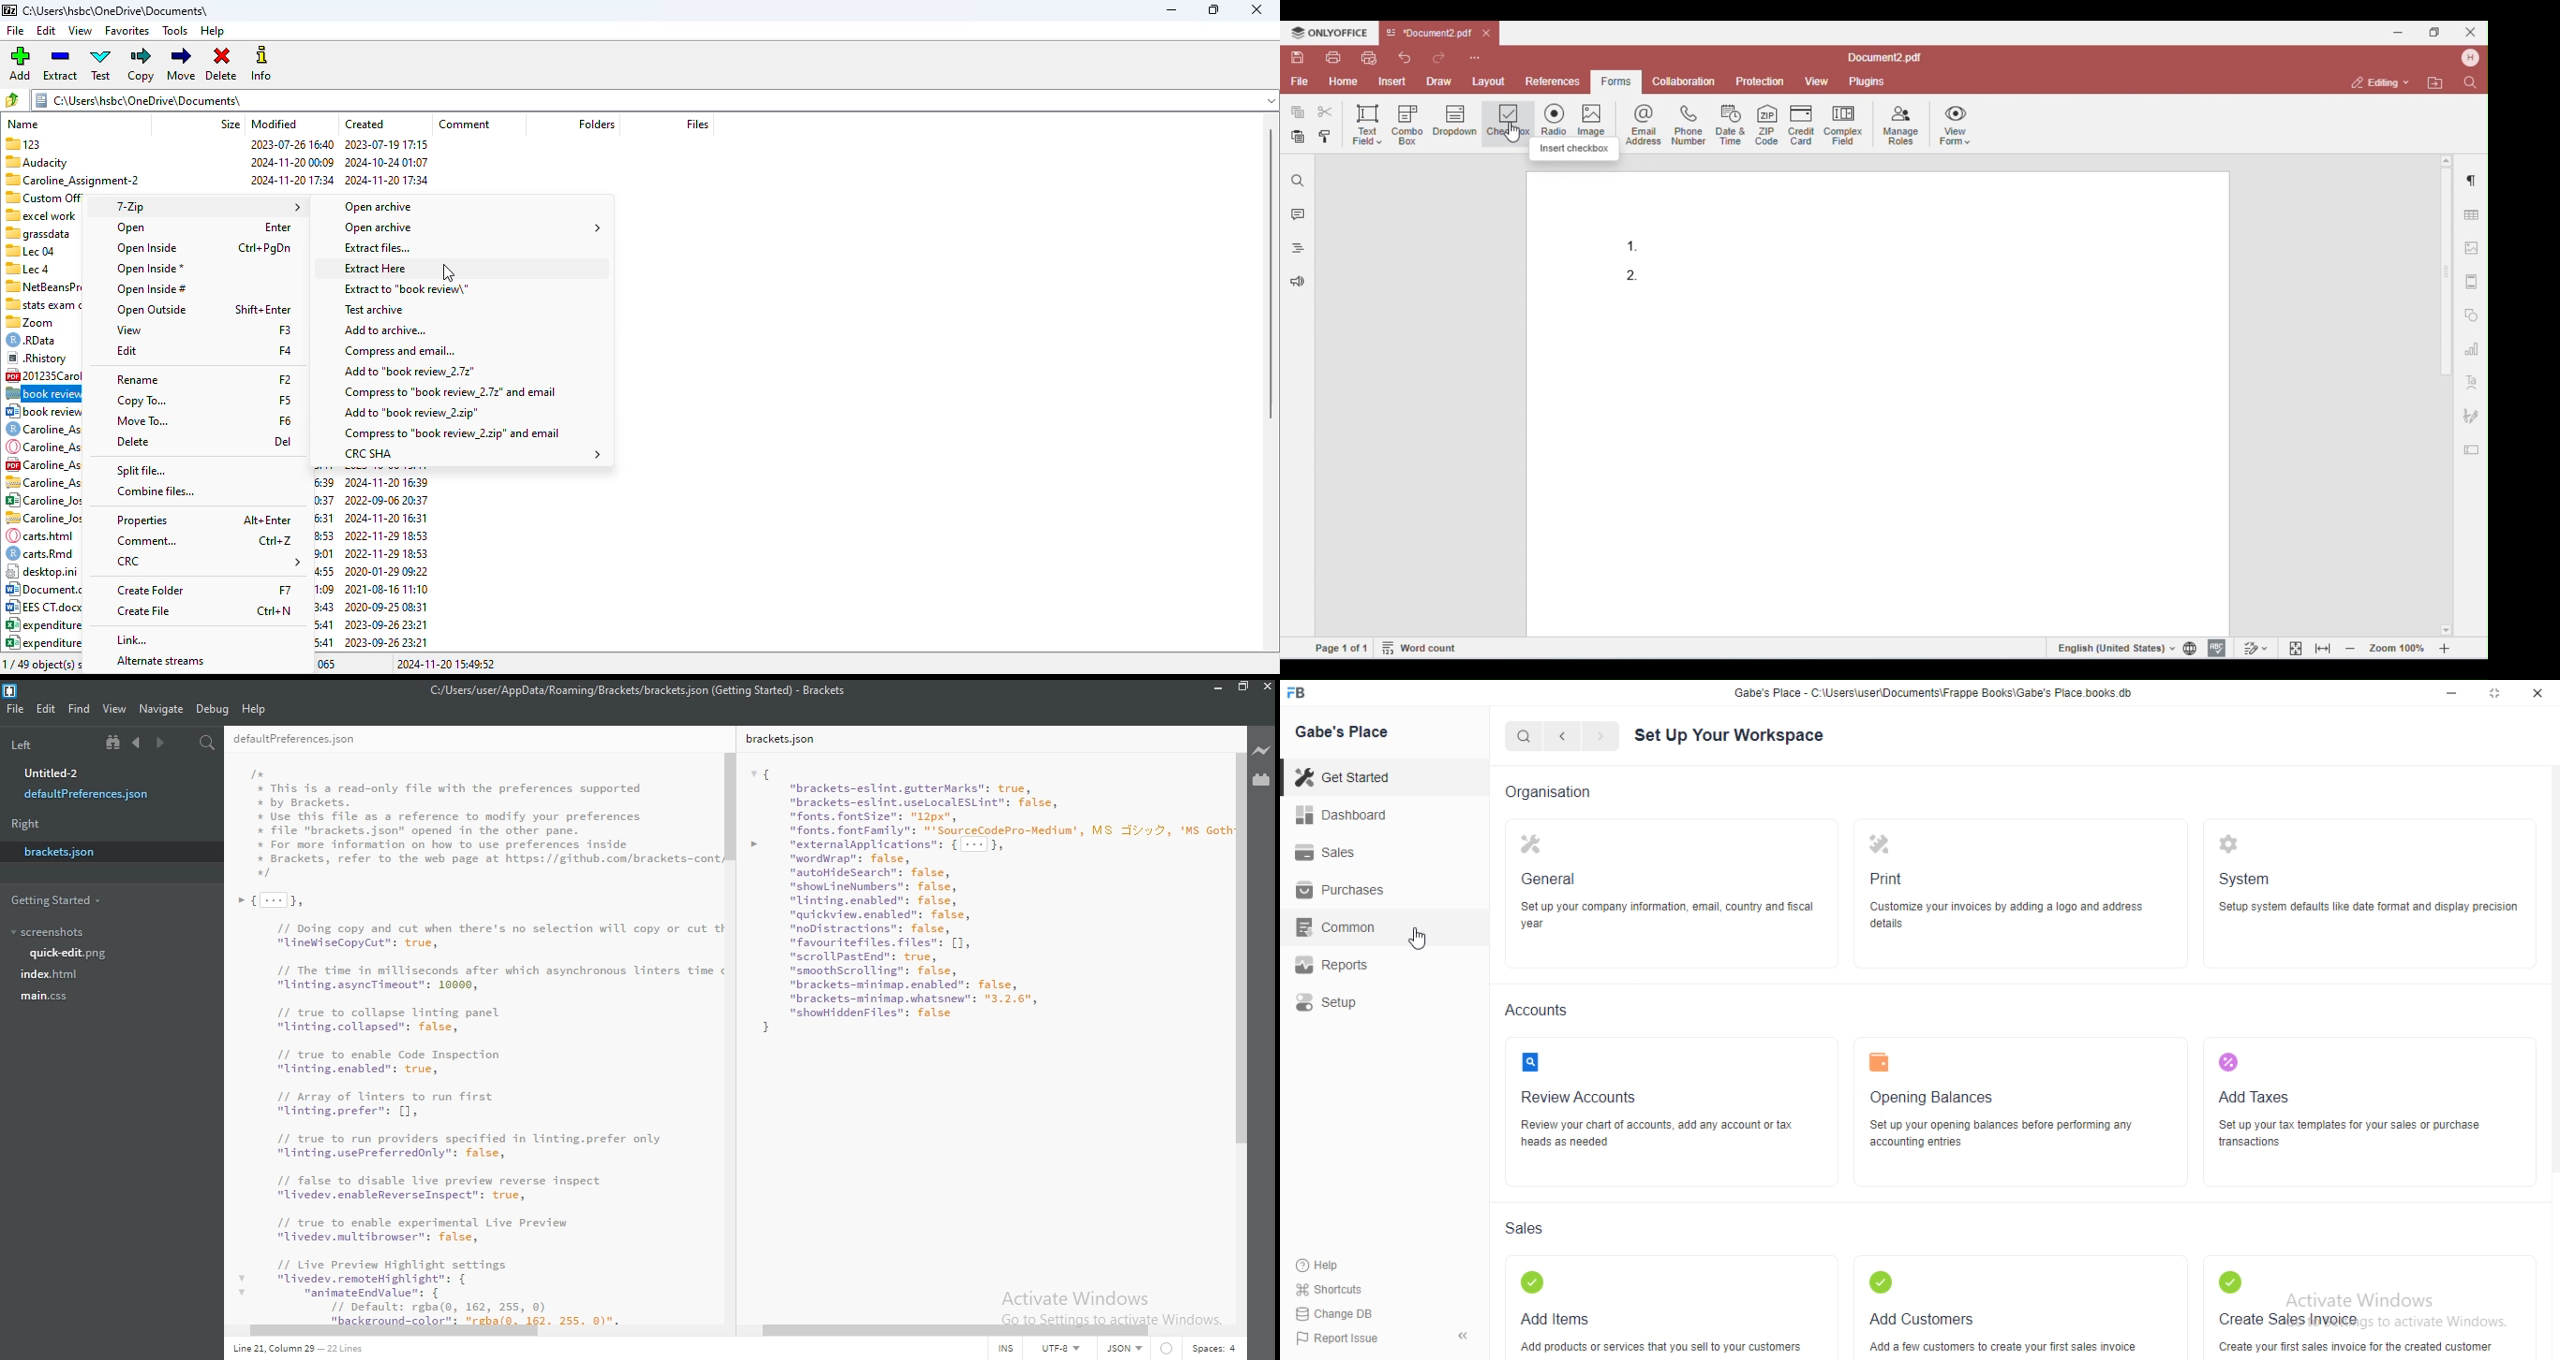 The image size is (2576, 1372). What do you see at coordinates (1563, 736) in the screenshot?
I see `Previous` at bounding box center [1563, 736].